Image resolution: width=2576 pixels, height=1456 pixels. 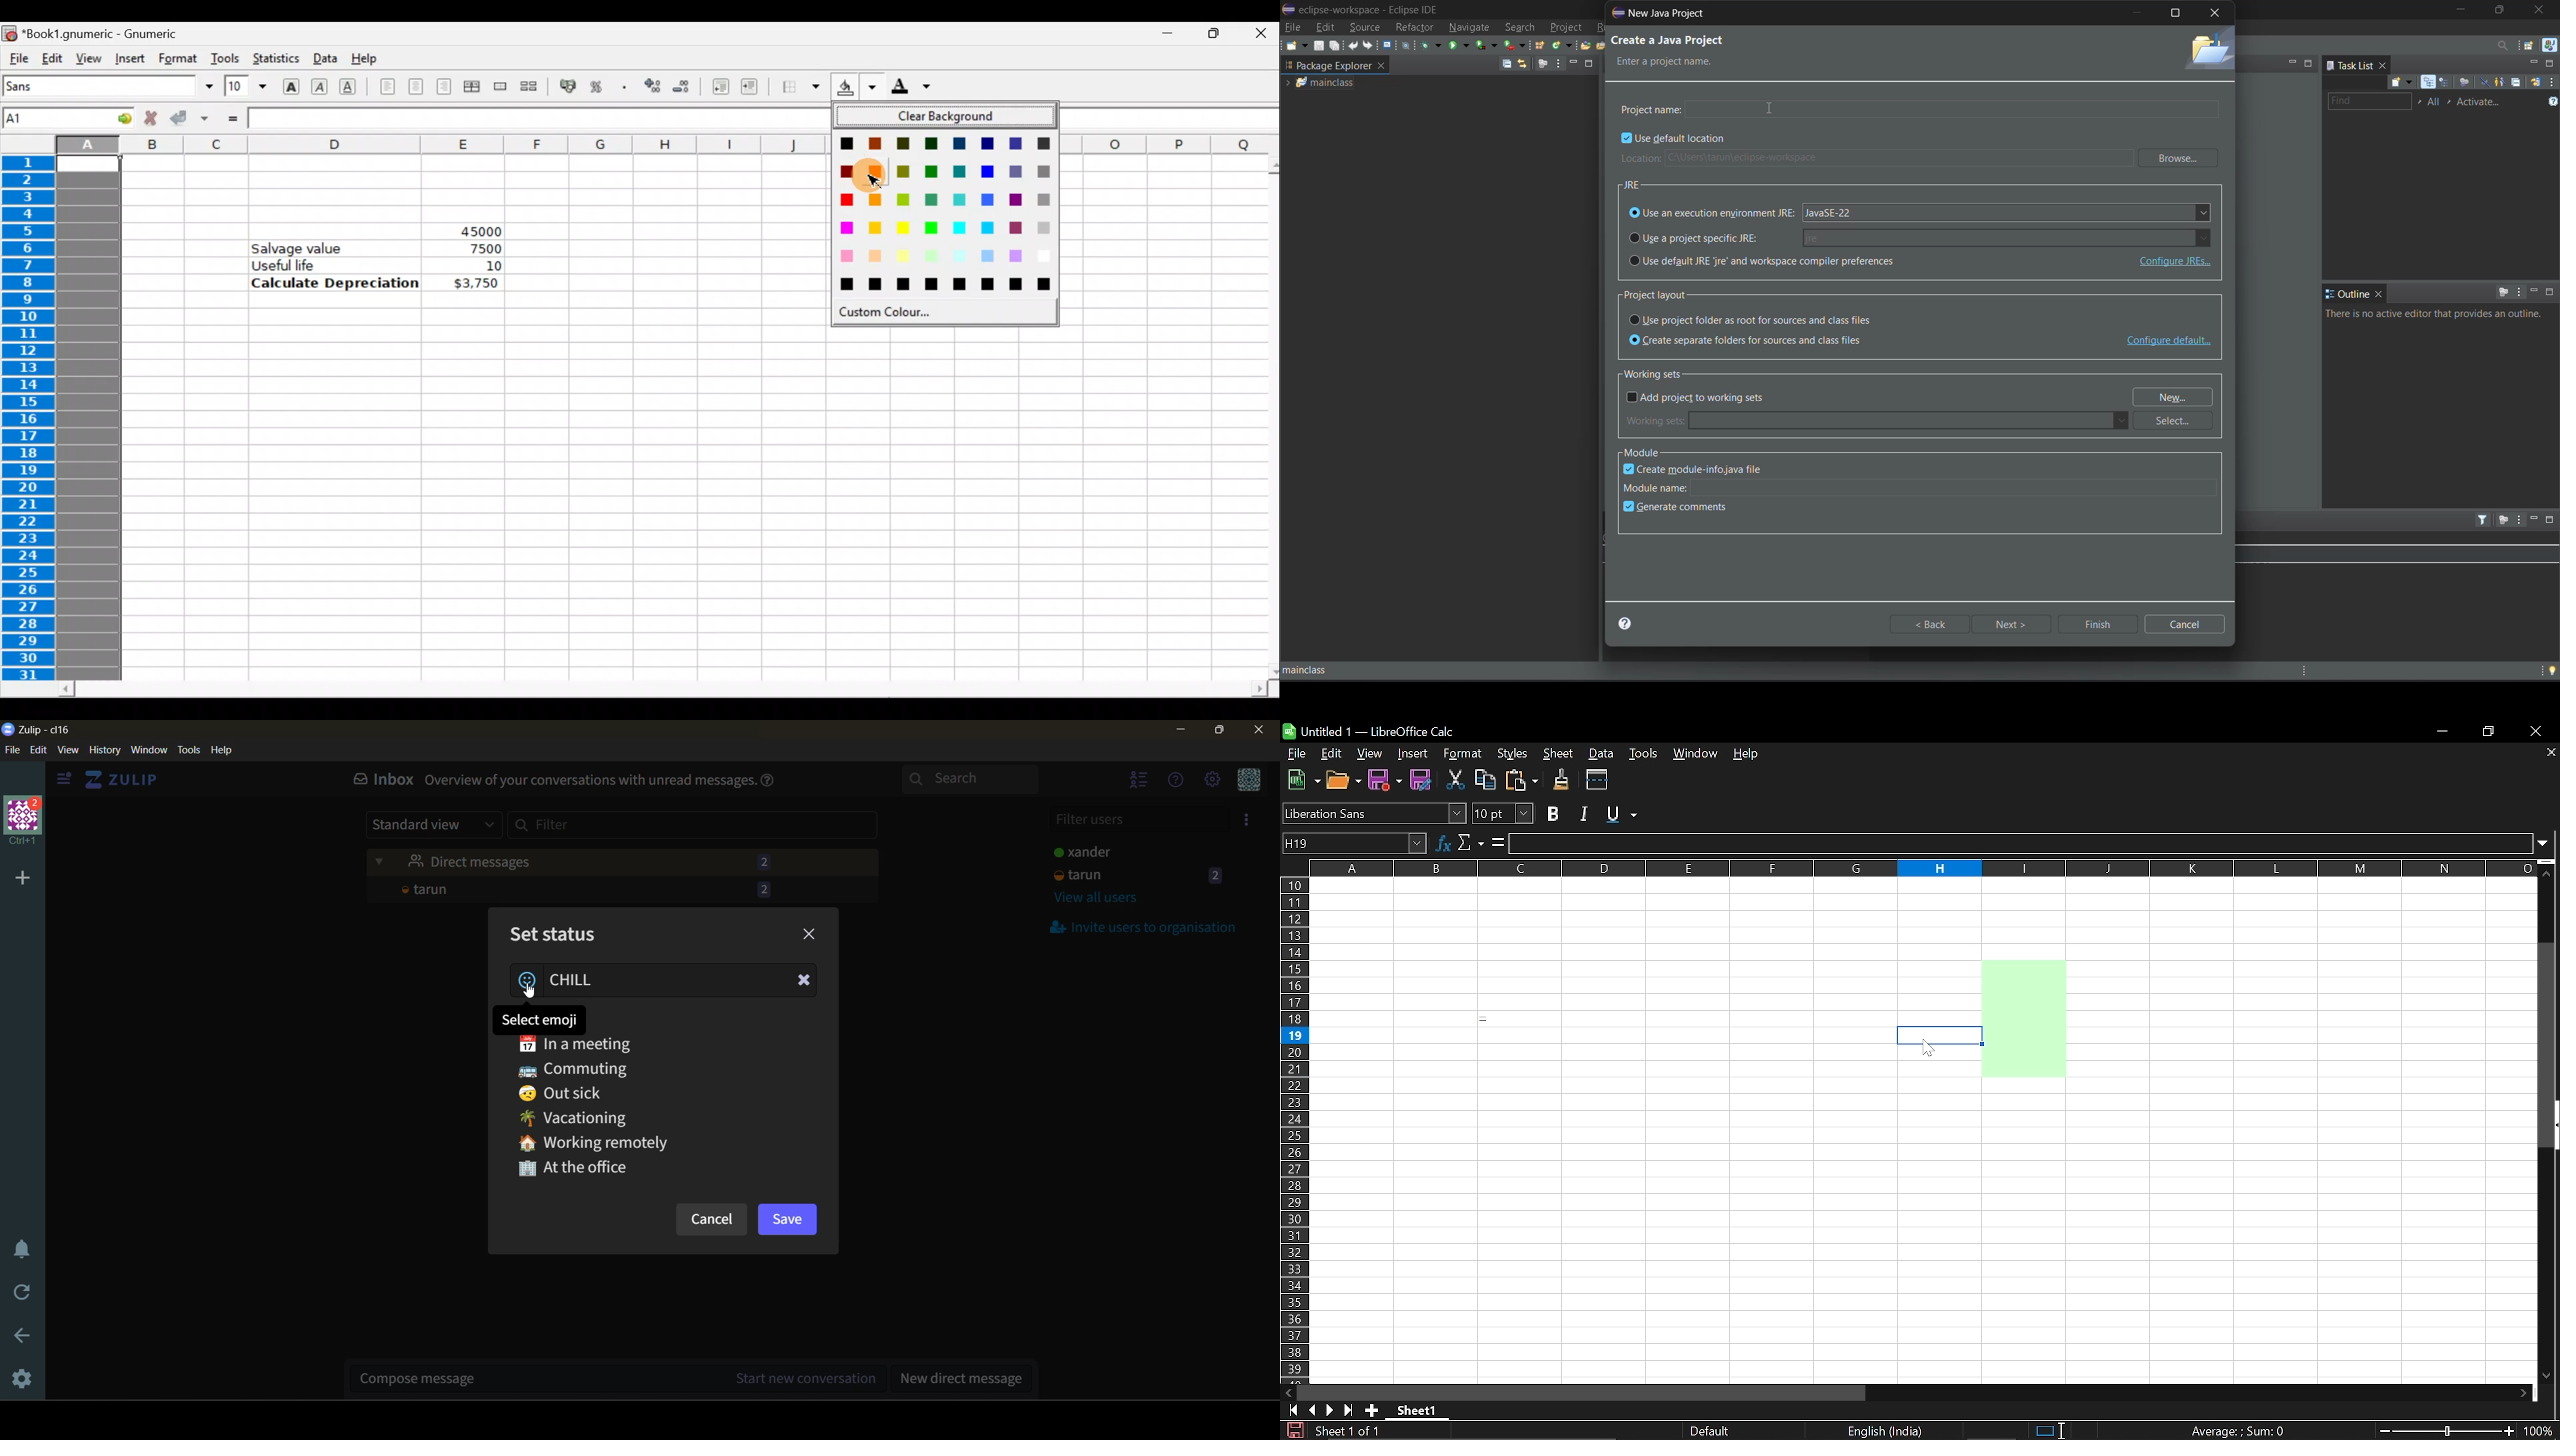 What do you see at coordinates (1137, 820) in the screenshot?
I see `filter users` at bounding box center [1137, 820].